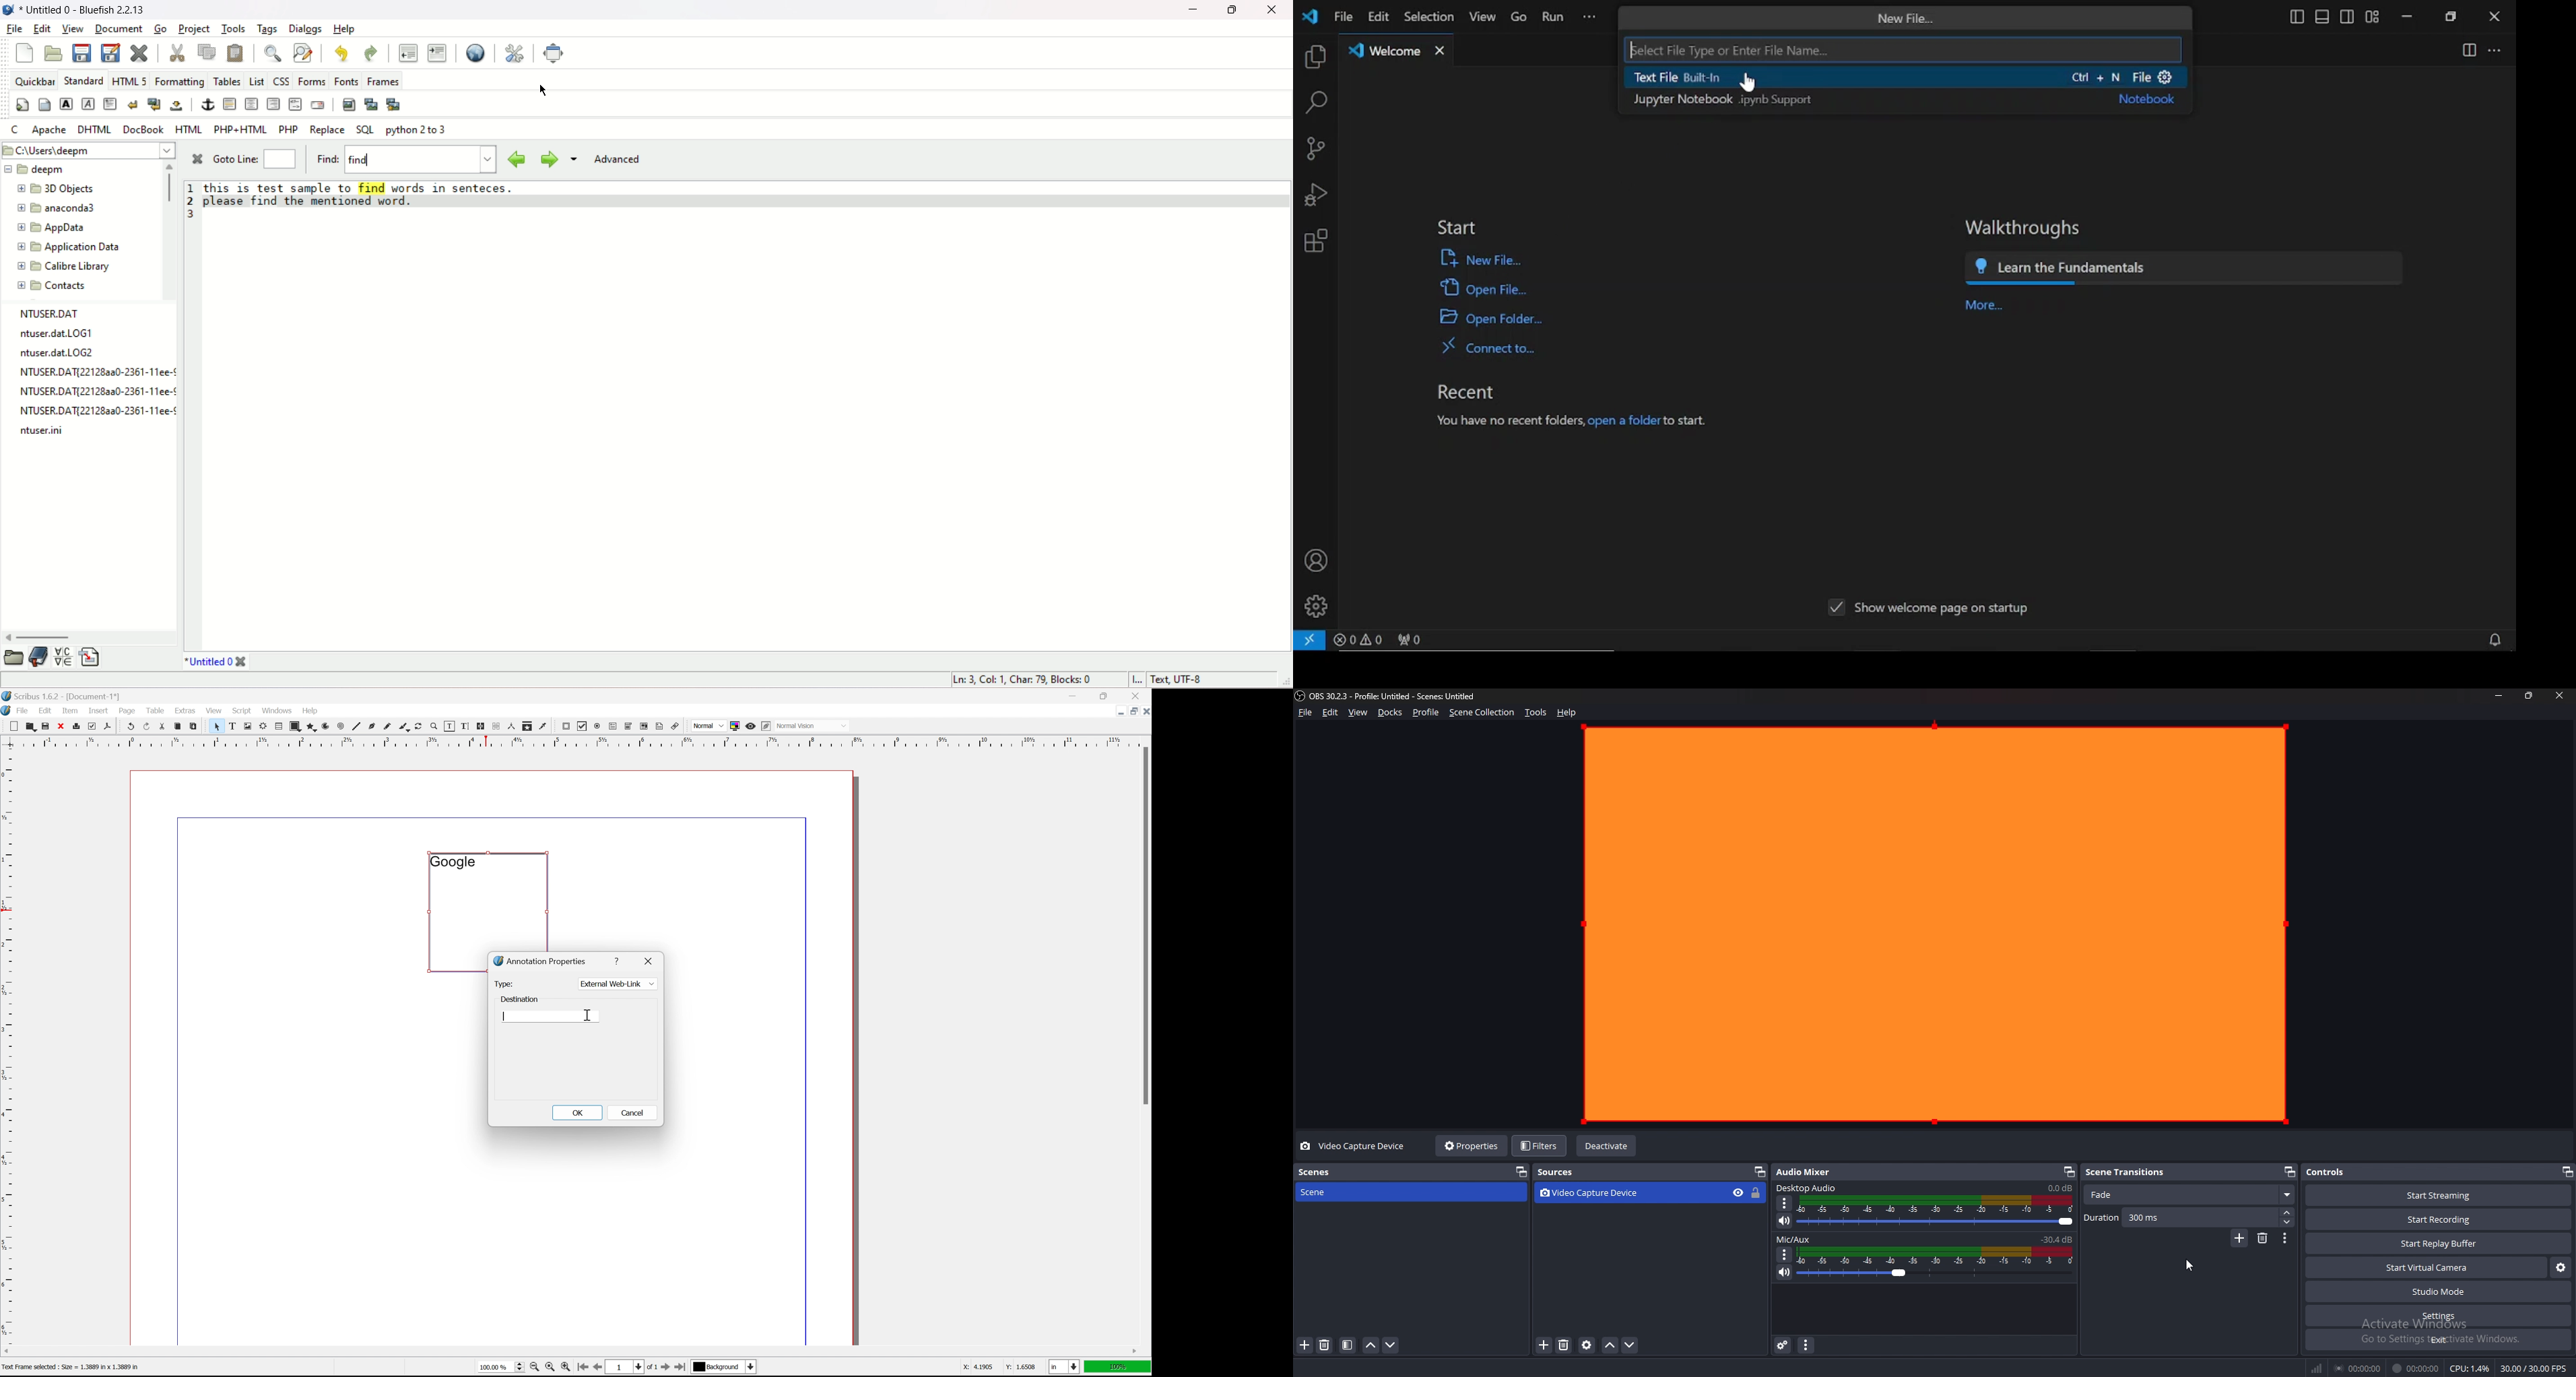 The width and height of the screenshot is (2576, 1400). Describe the element at coordinates (1106, 695) in the screenshot. I see `restore down` at that location.